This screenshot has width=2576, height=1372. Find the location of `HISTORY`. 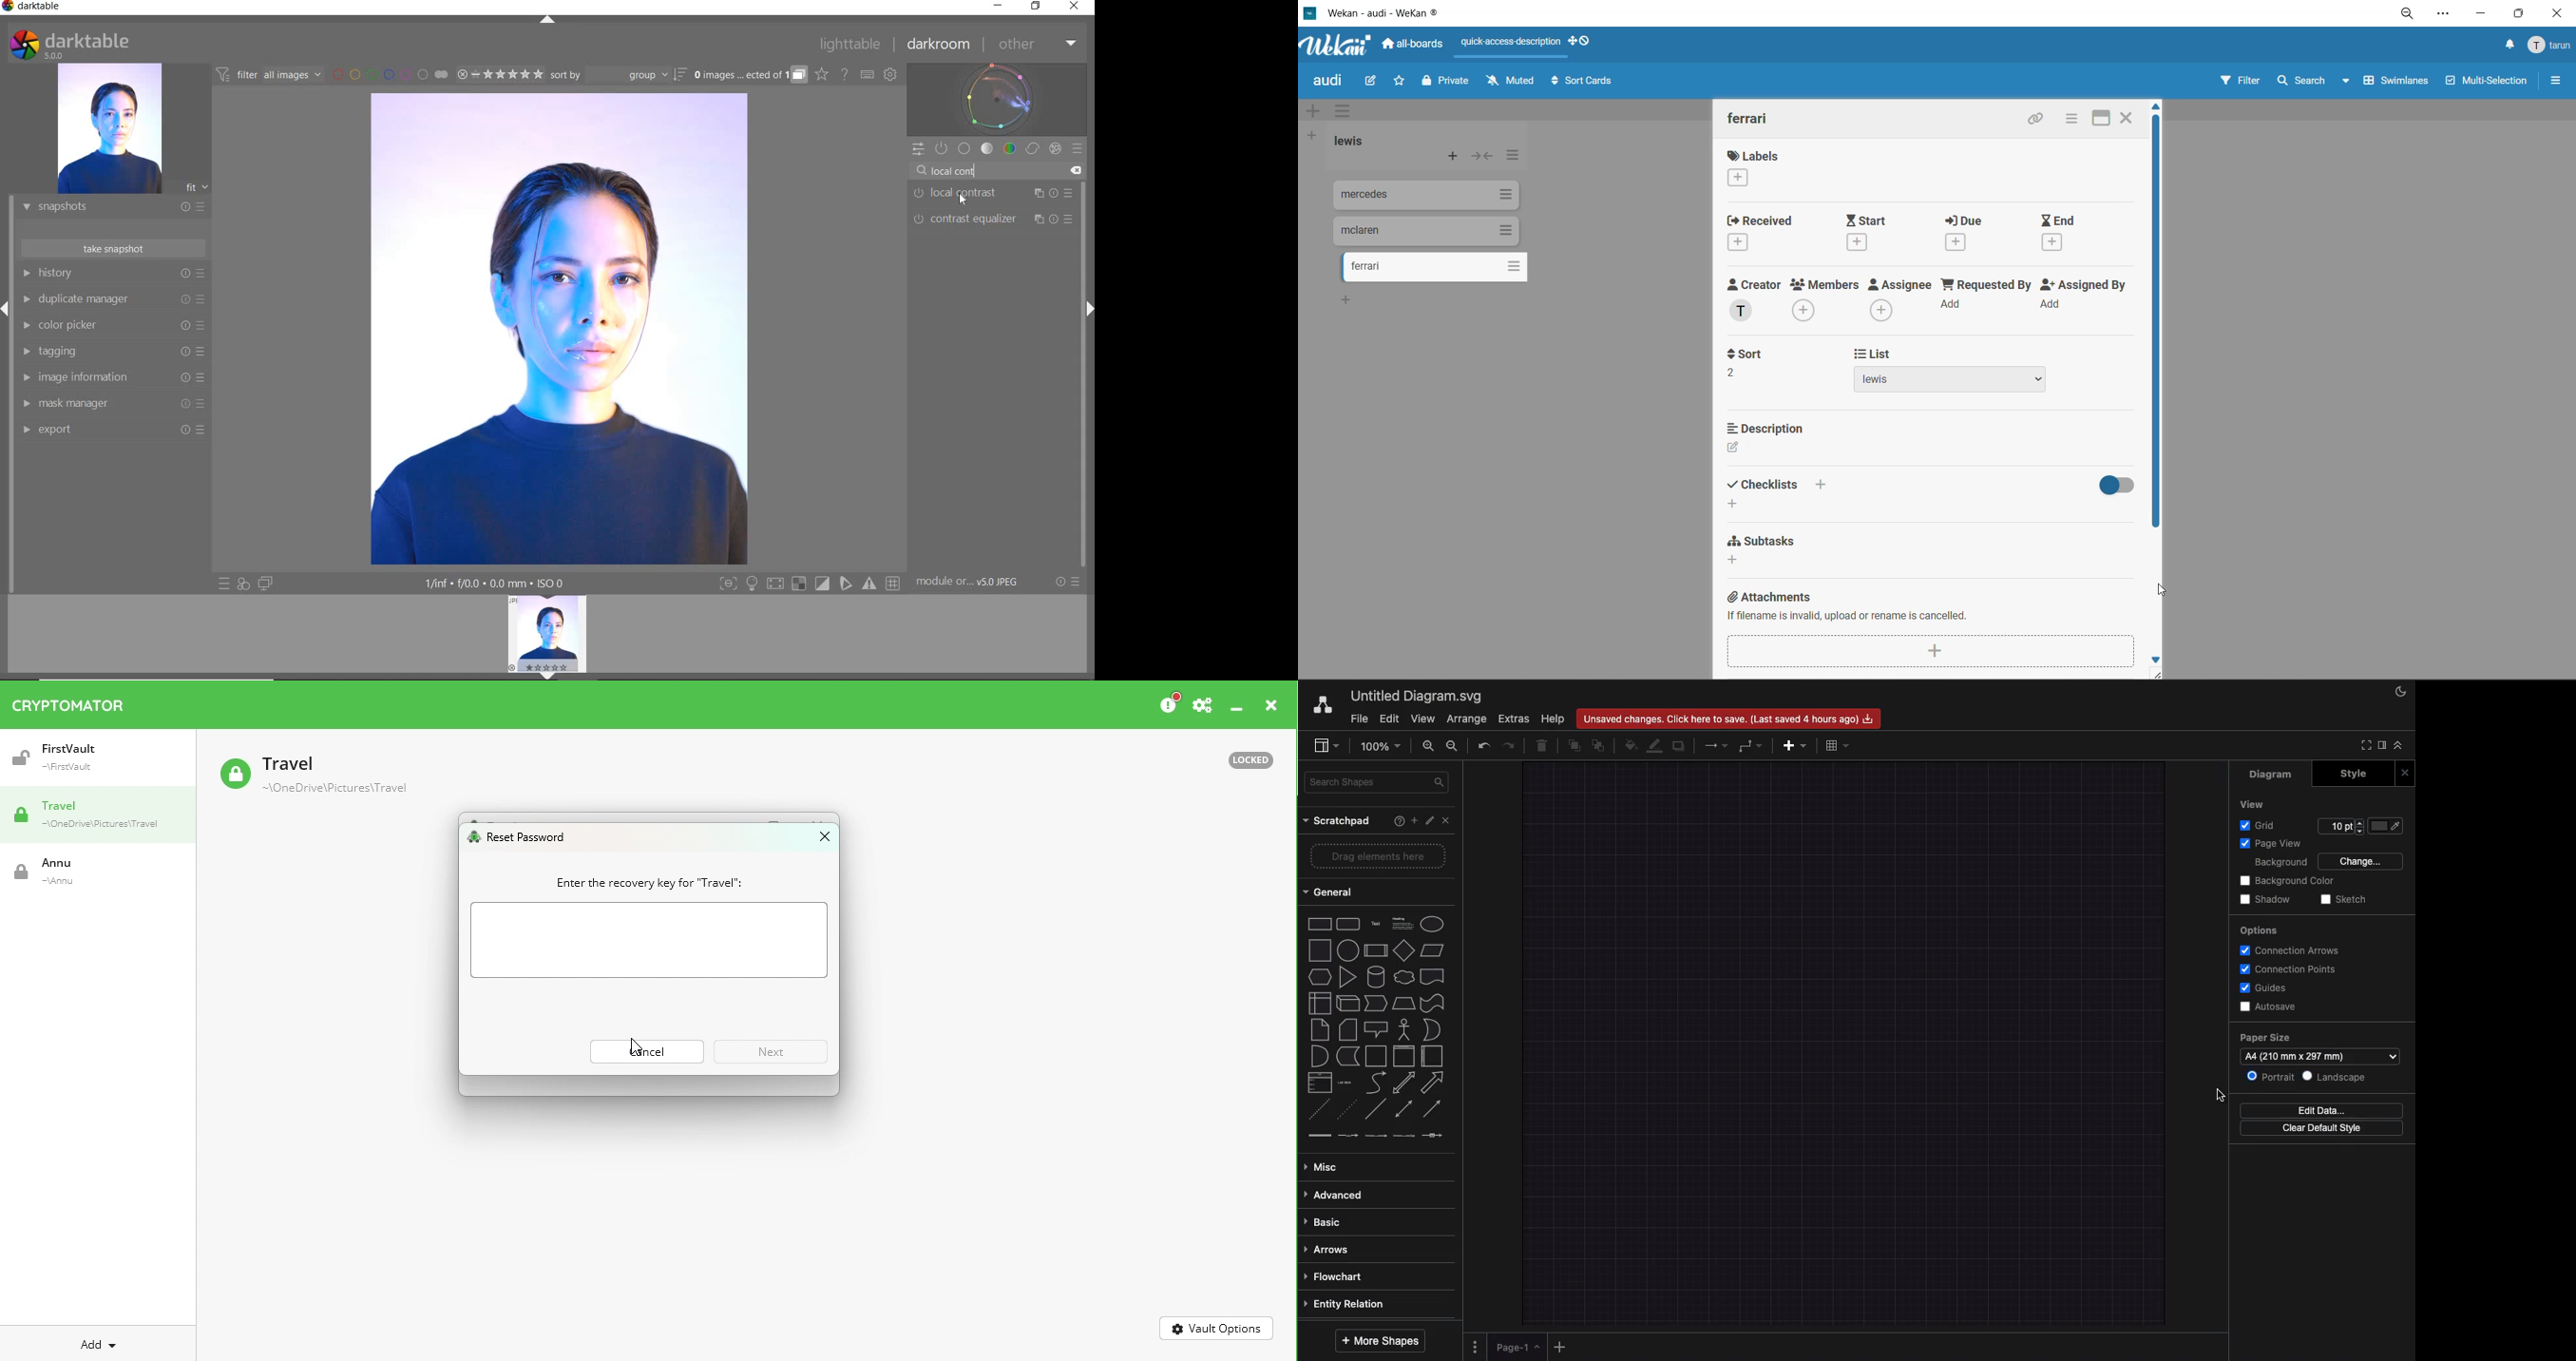

HISTORY is located at coordinates (114, 276).